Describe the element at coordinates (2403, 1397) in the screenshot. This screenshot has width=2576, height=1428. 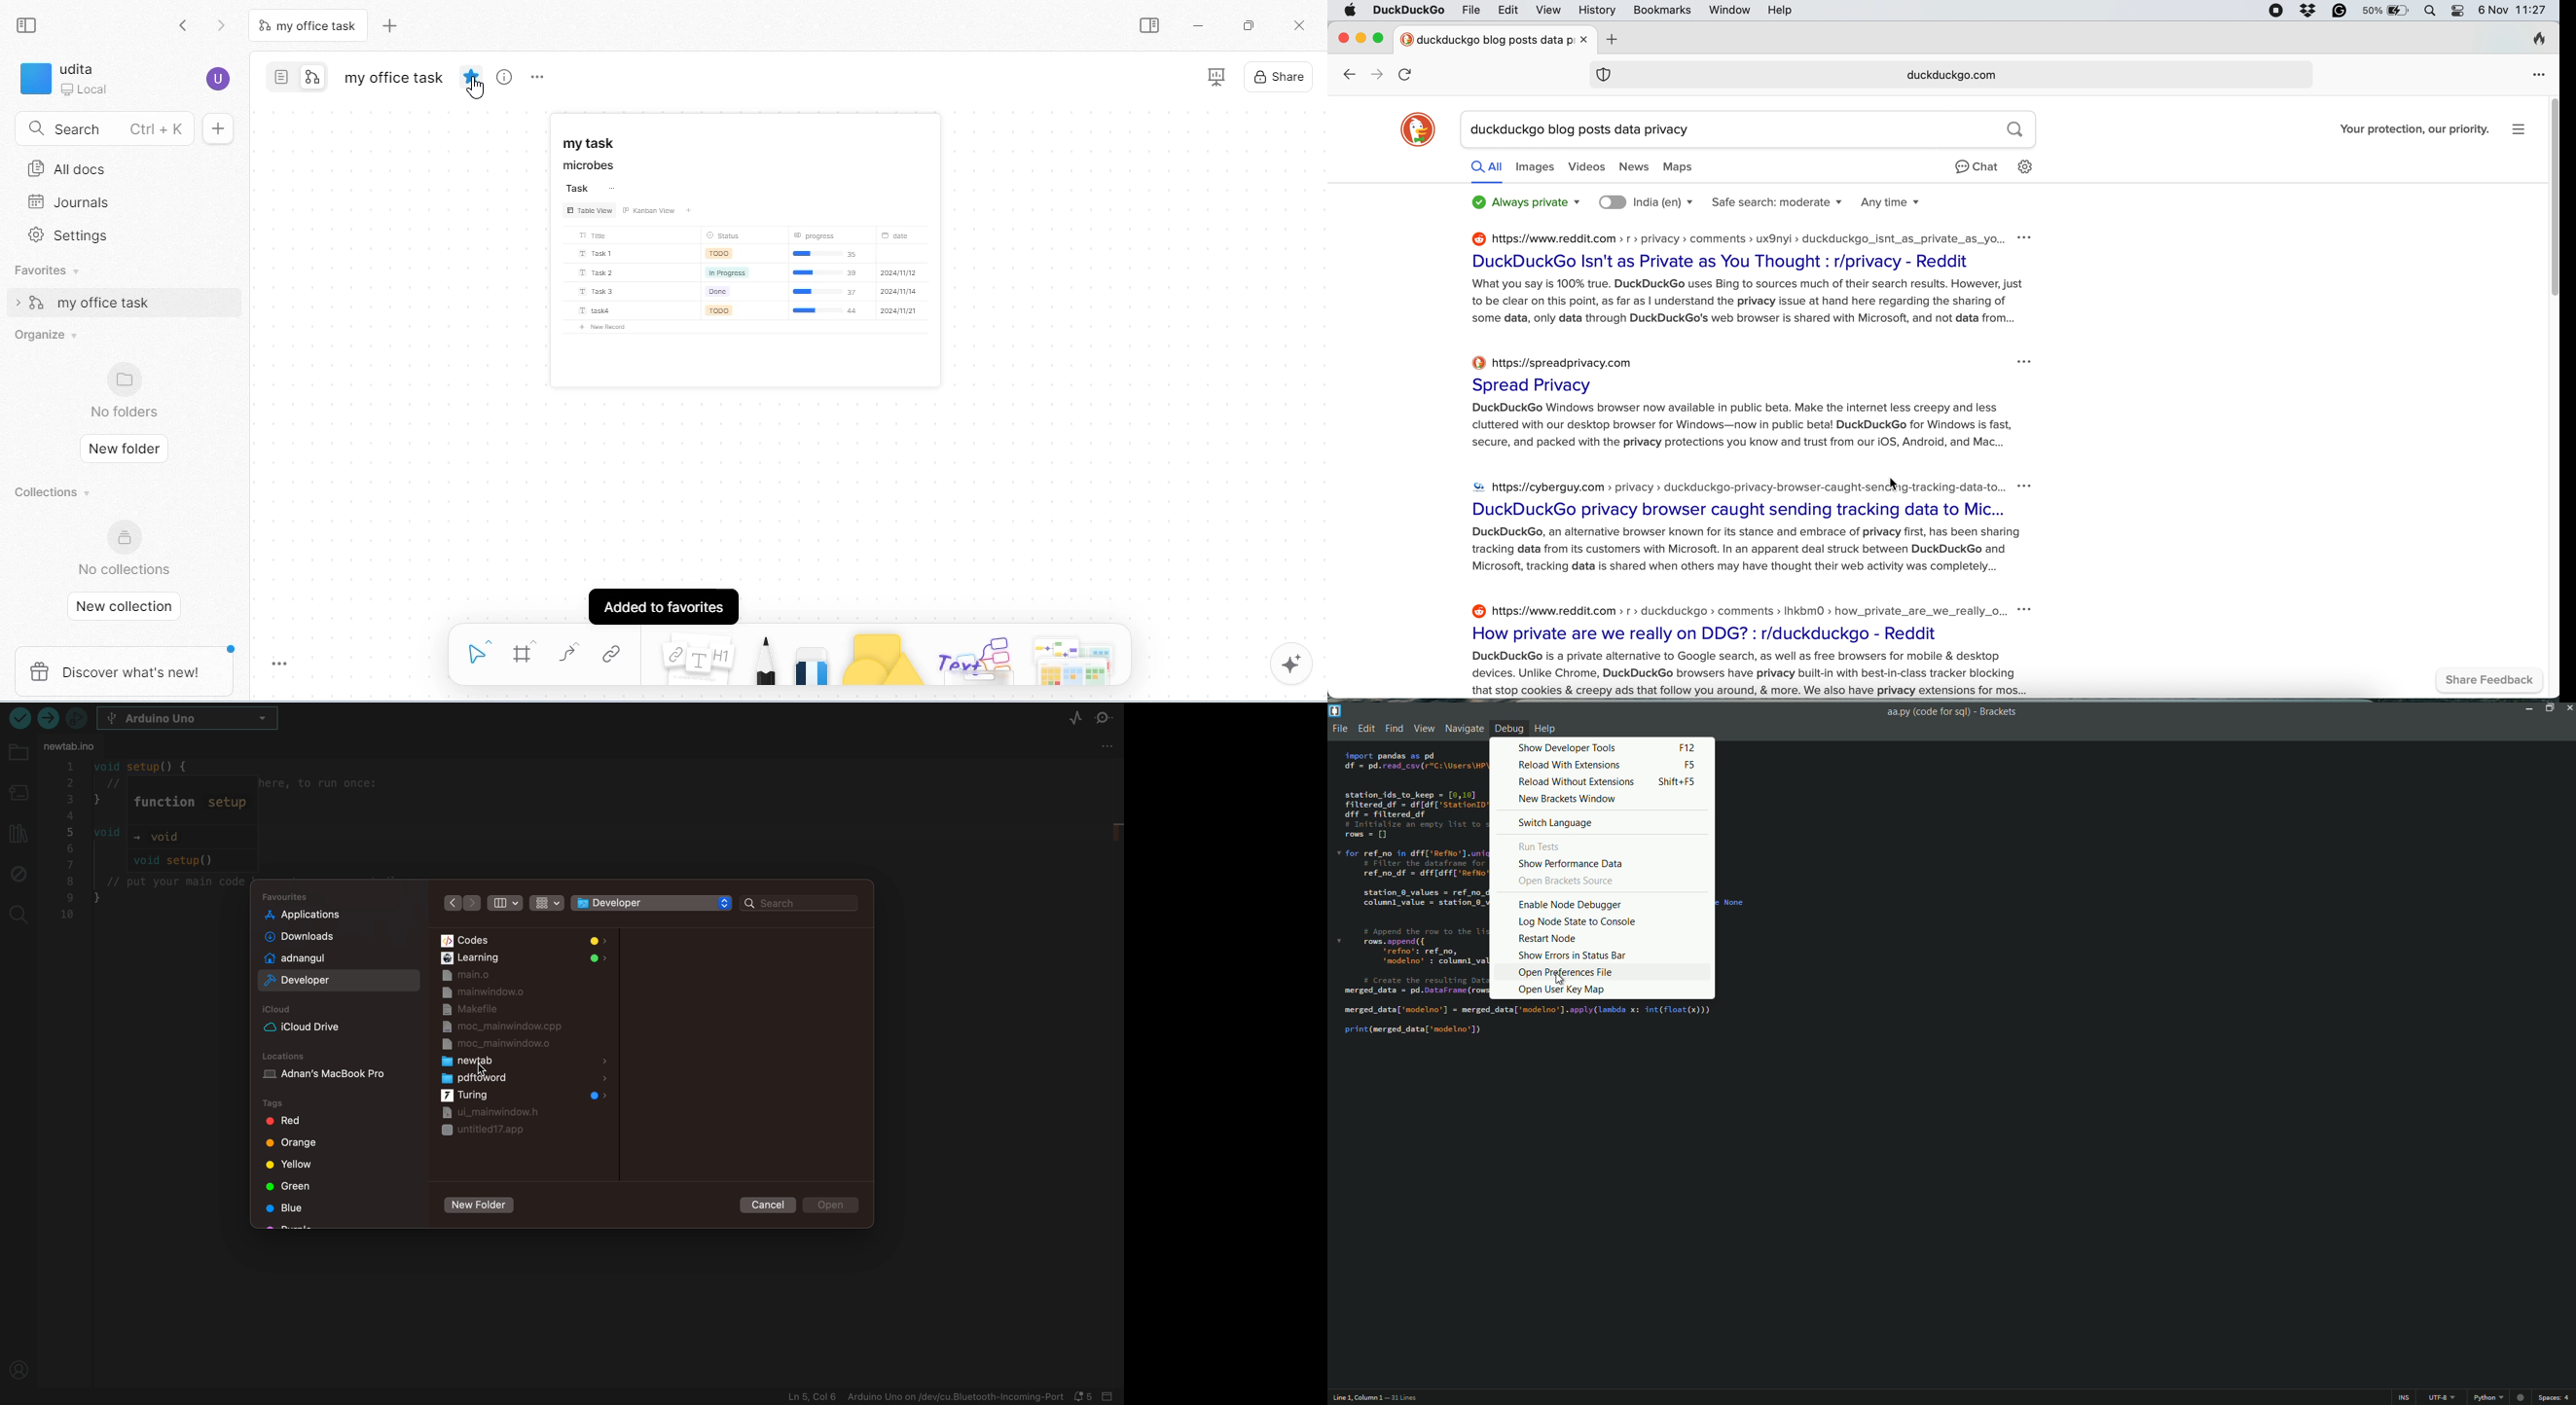
I see `INS` at that location.